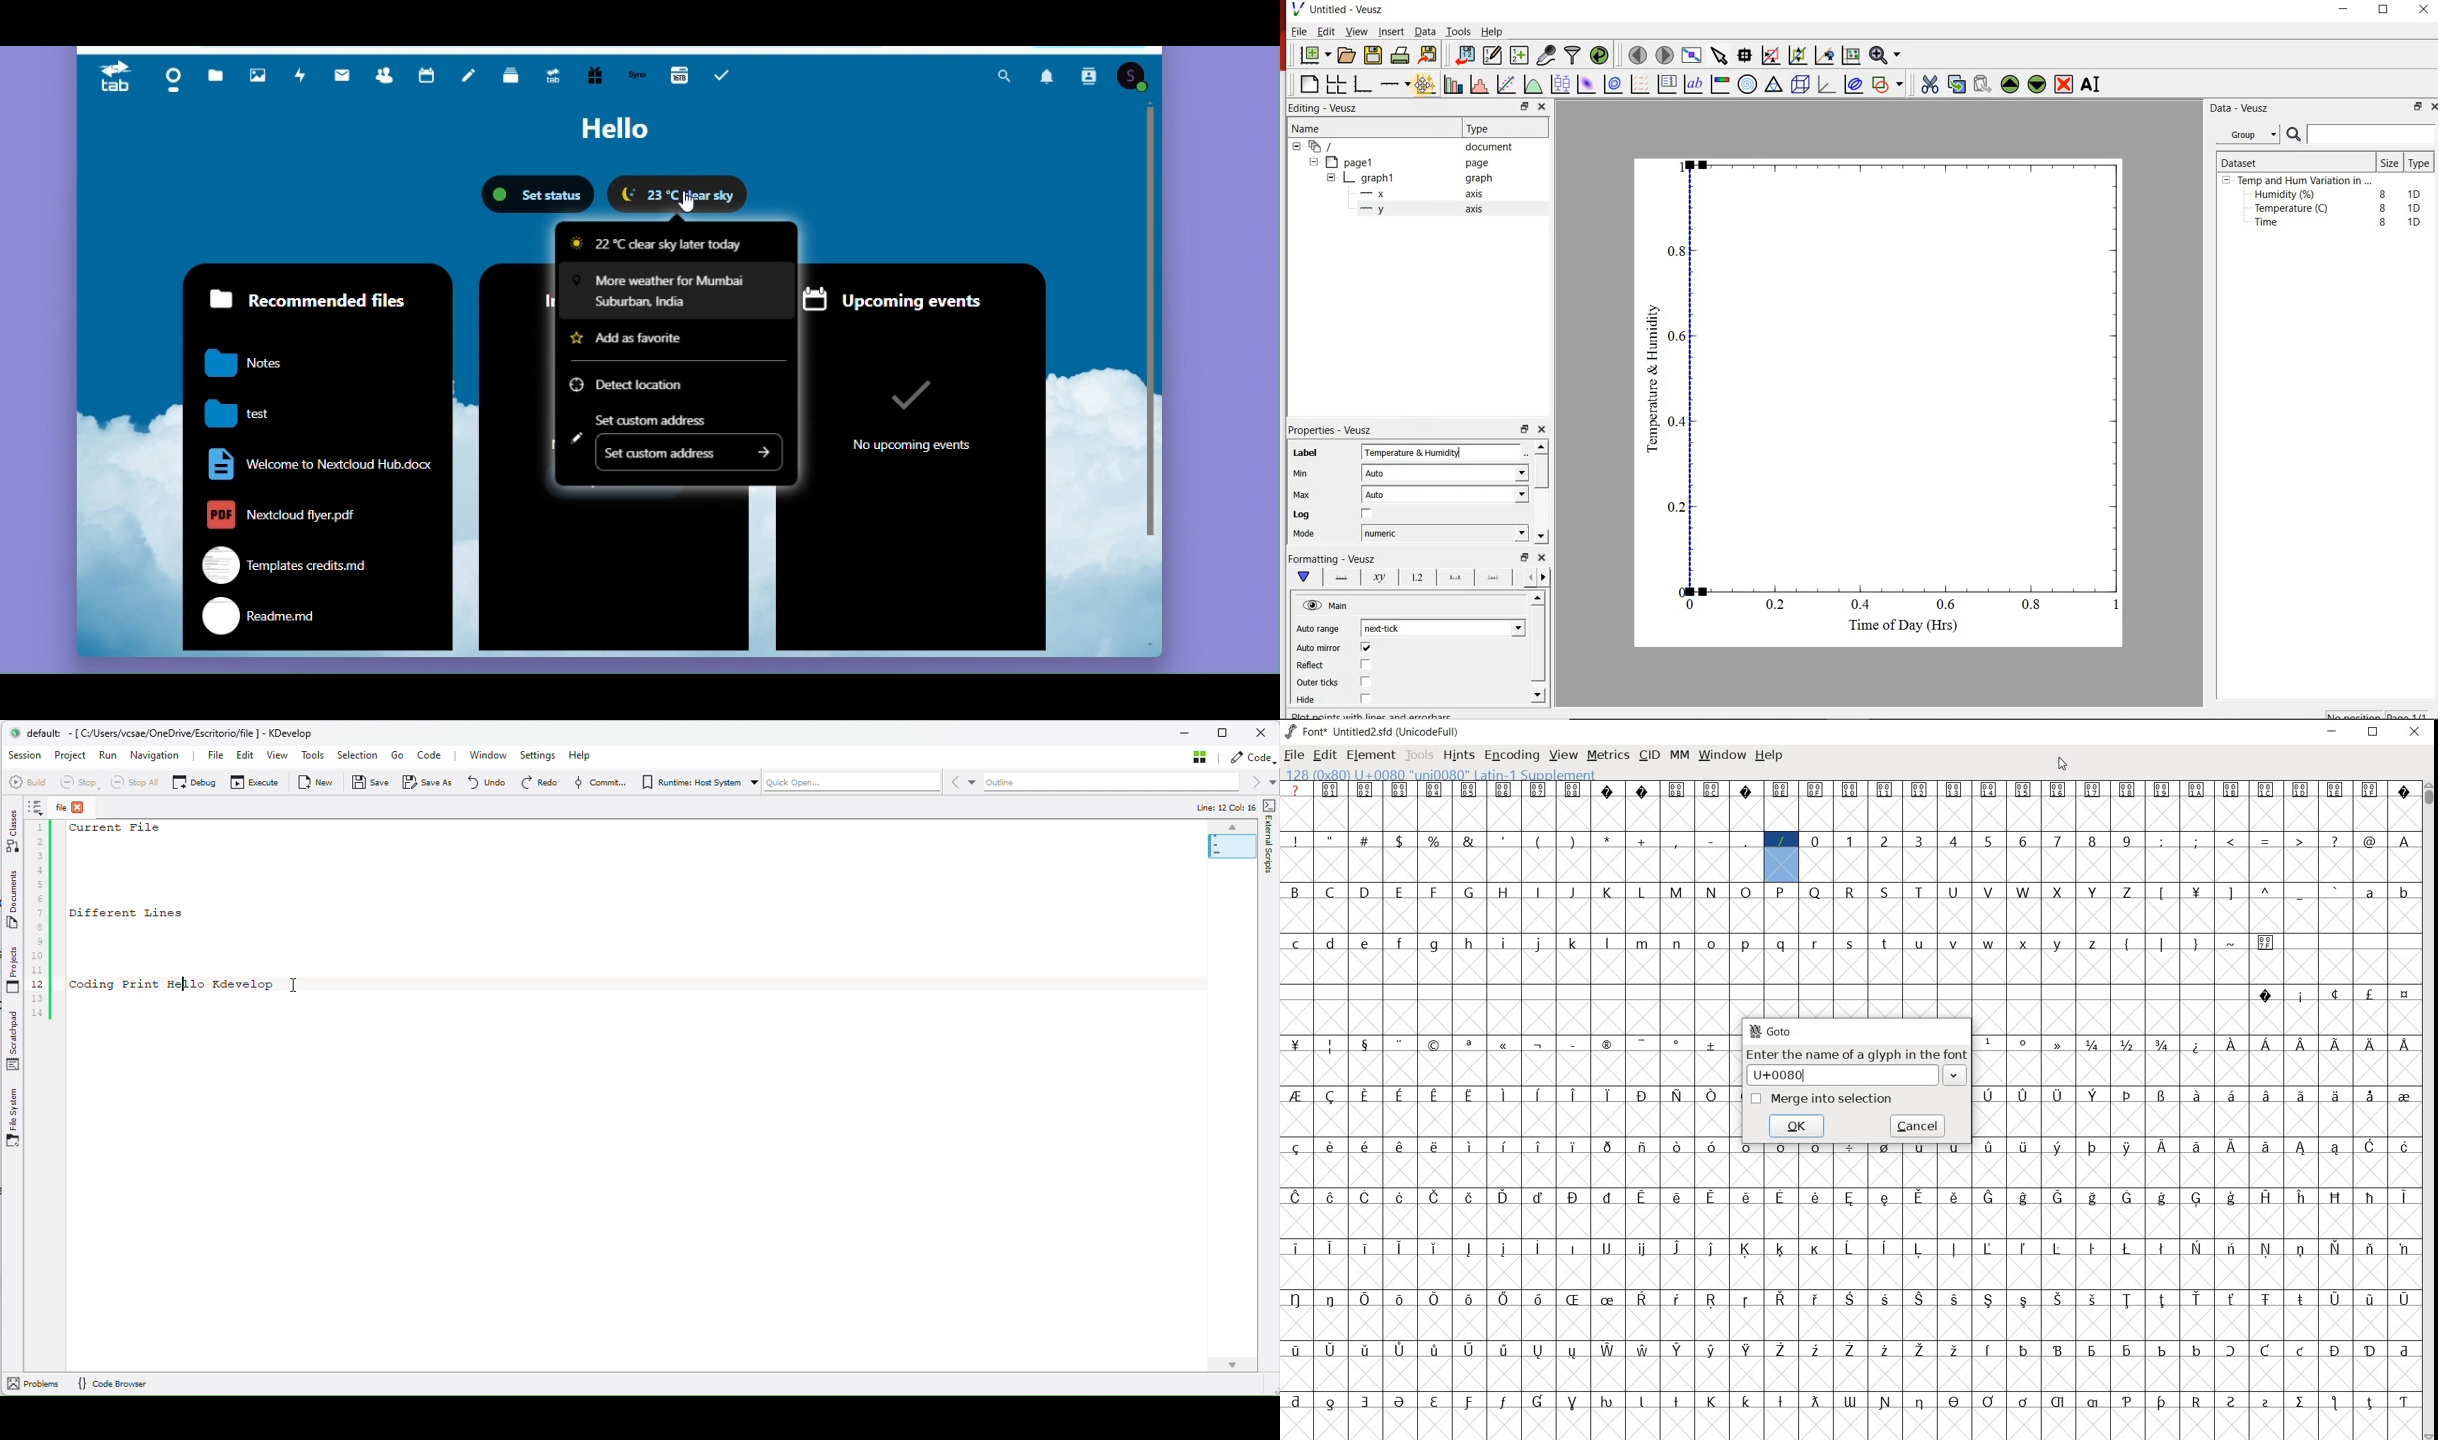 The height and width of the screenshot is (1456, 2464). Describe the element at coordinates (539, 756) in the screenshot. I see `Settings` at that location.